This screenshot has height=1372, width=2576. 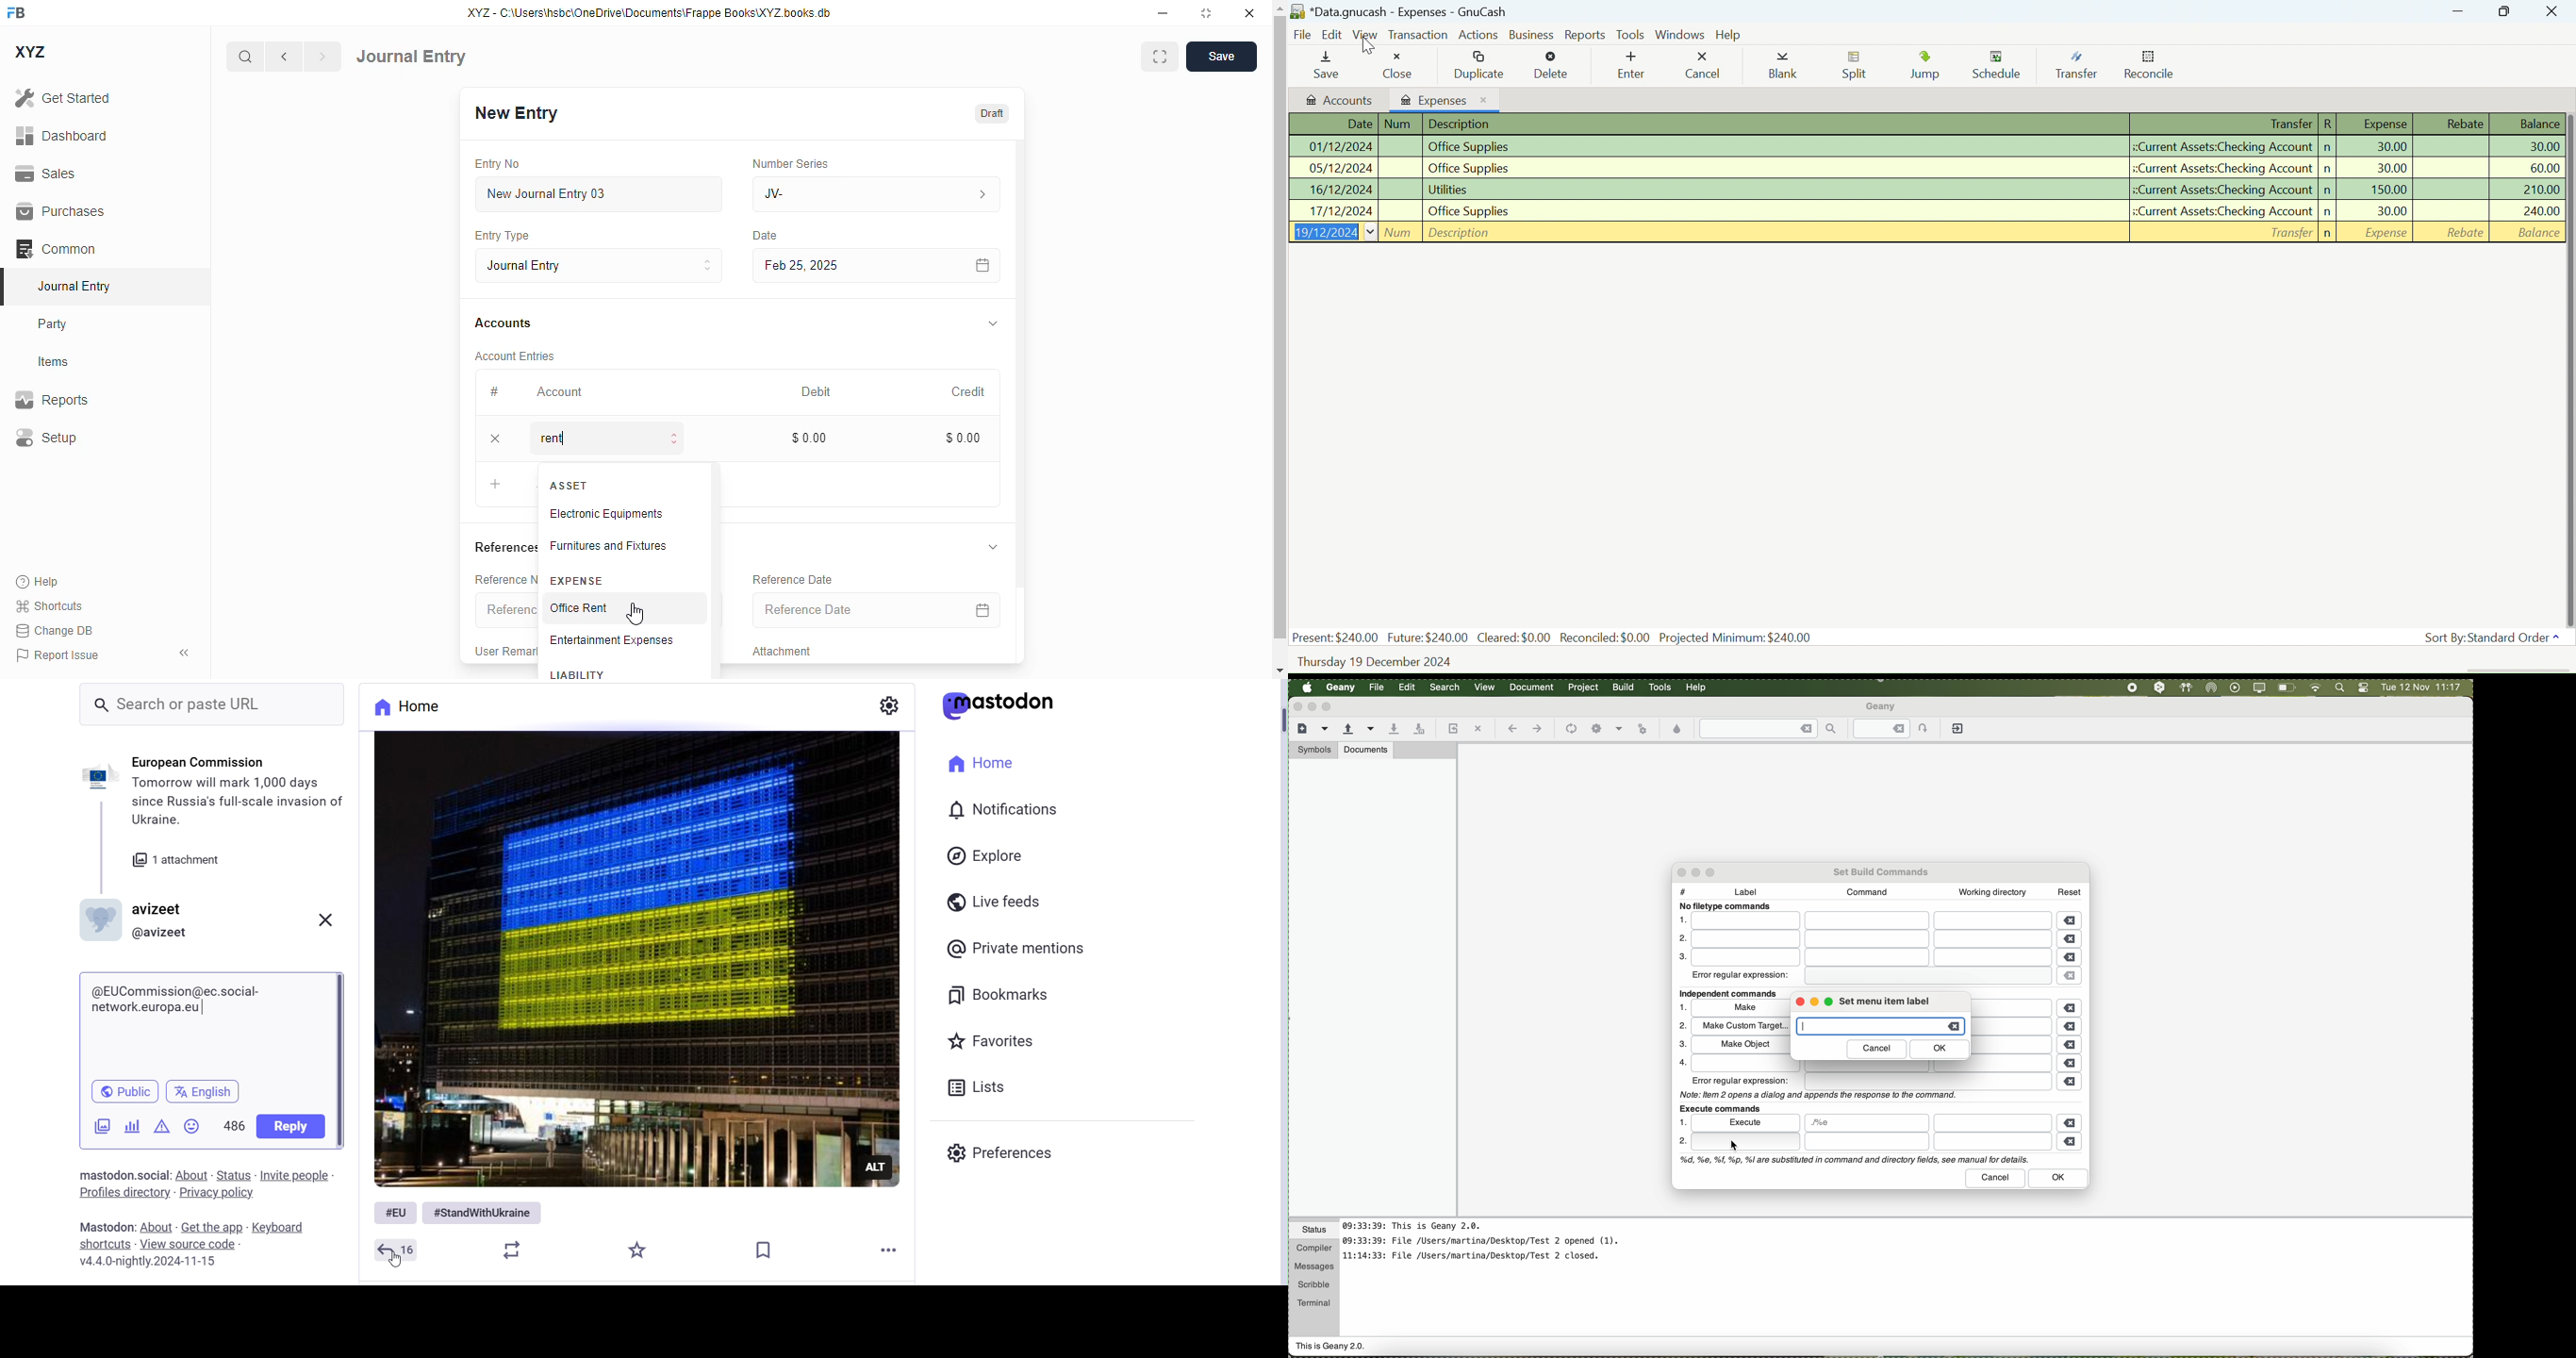 I want to click on electronic equipments, so click(x=606, y=513).